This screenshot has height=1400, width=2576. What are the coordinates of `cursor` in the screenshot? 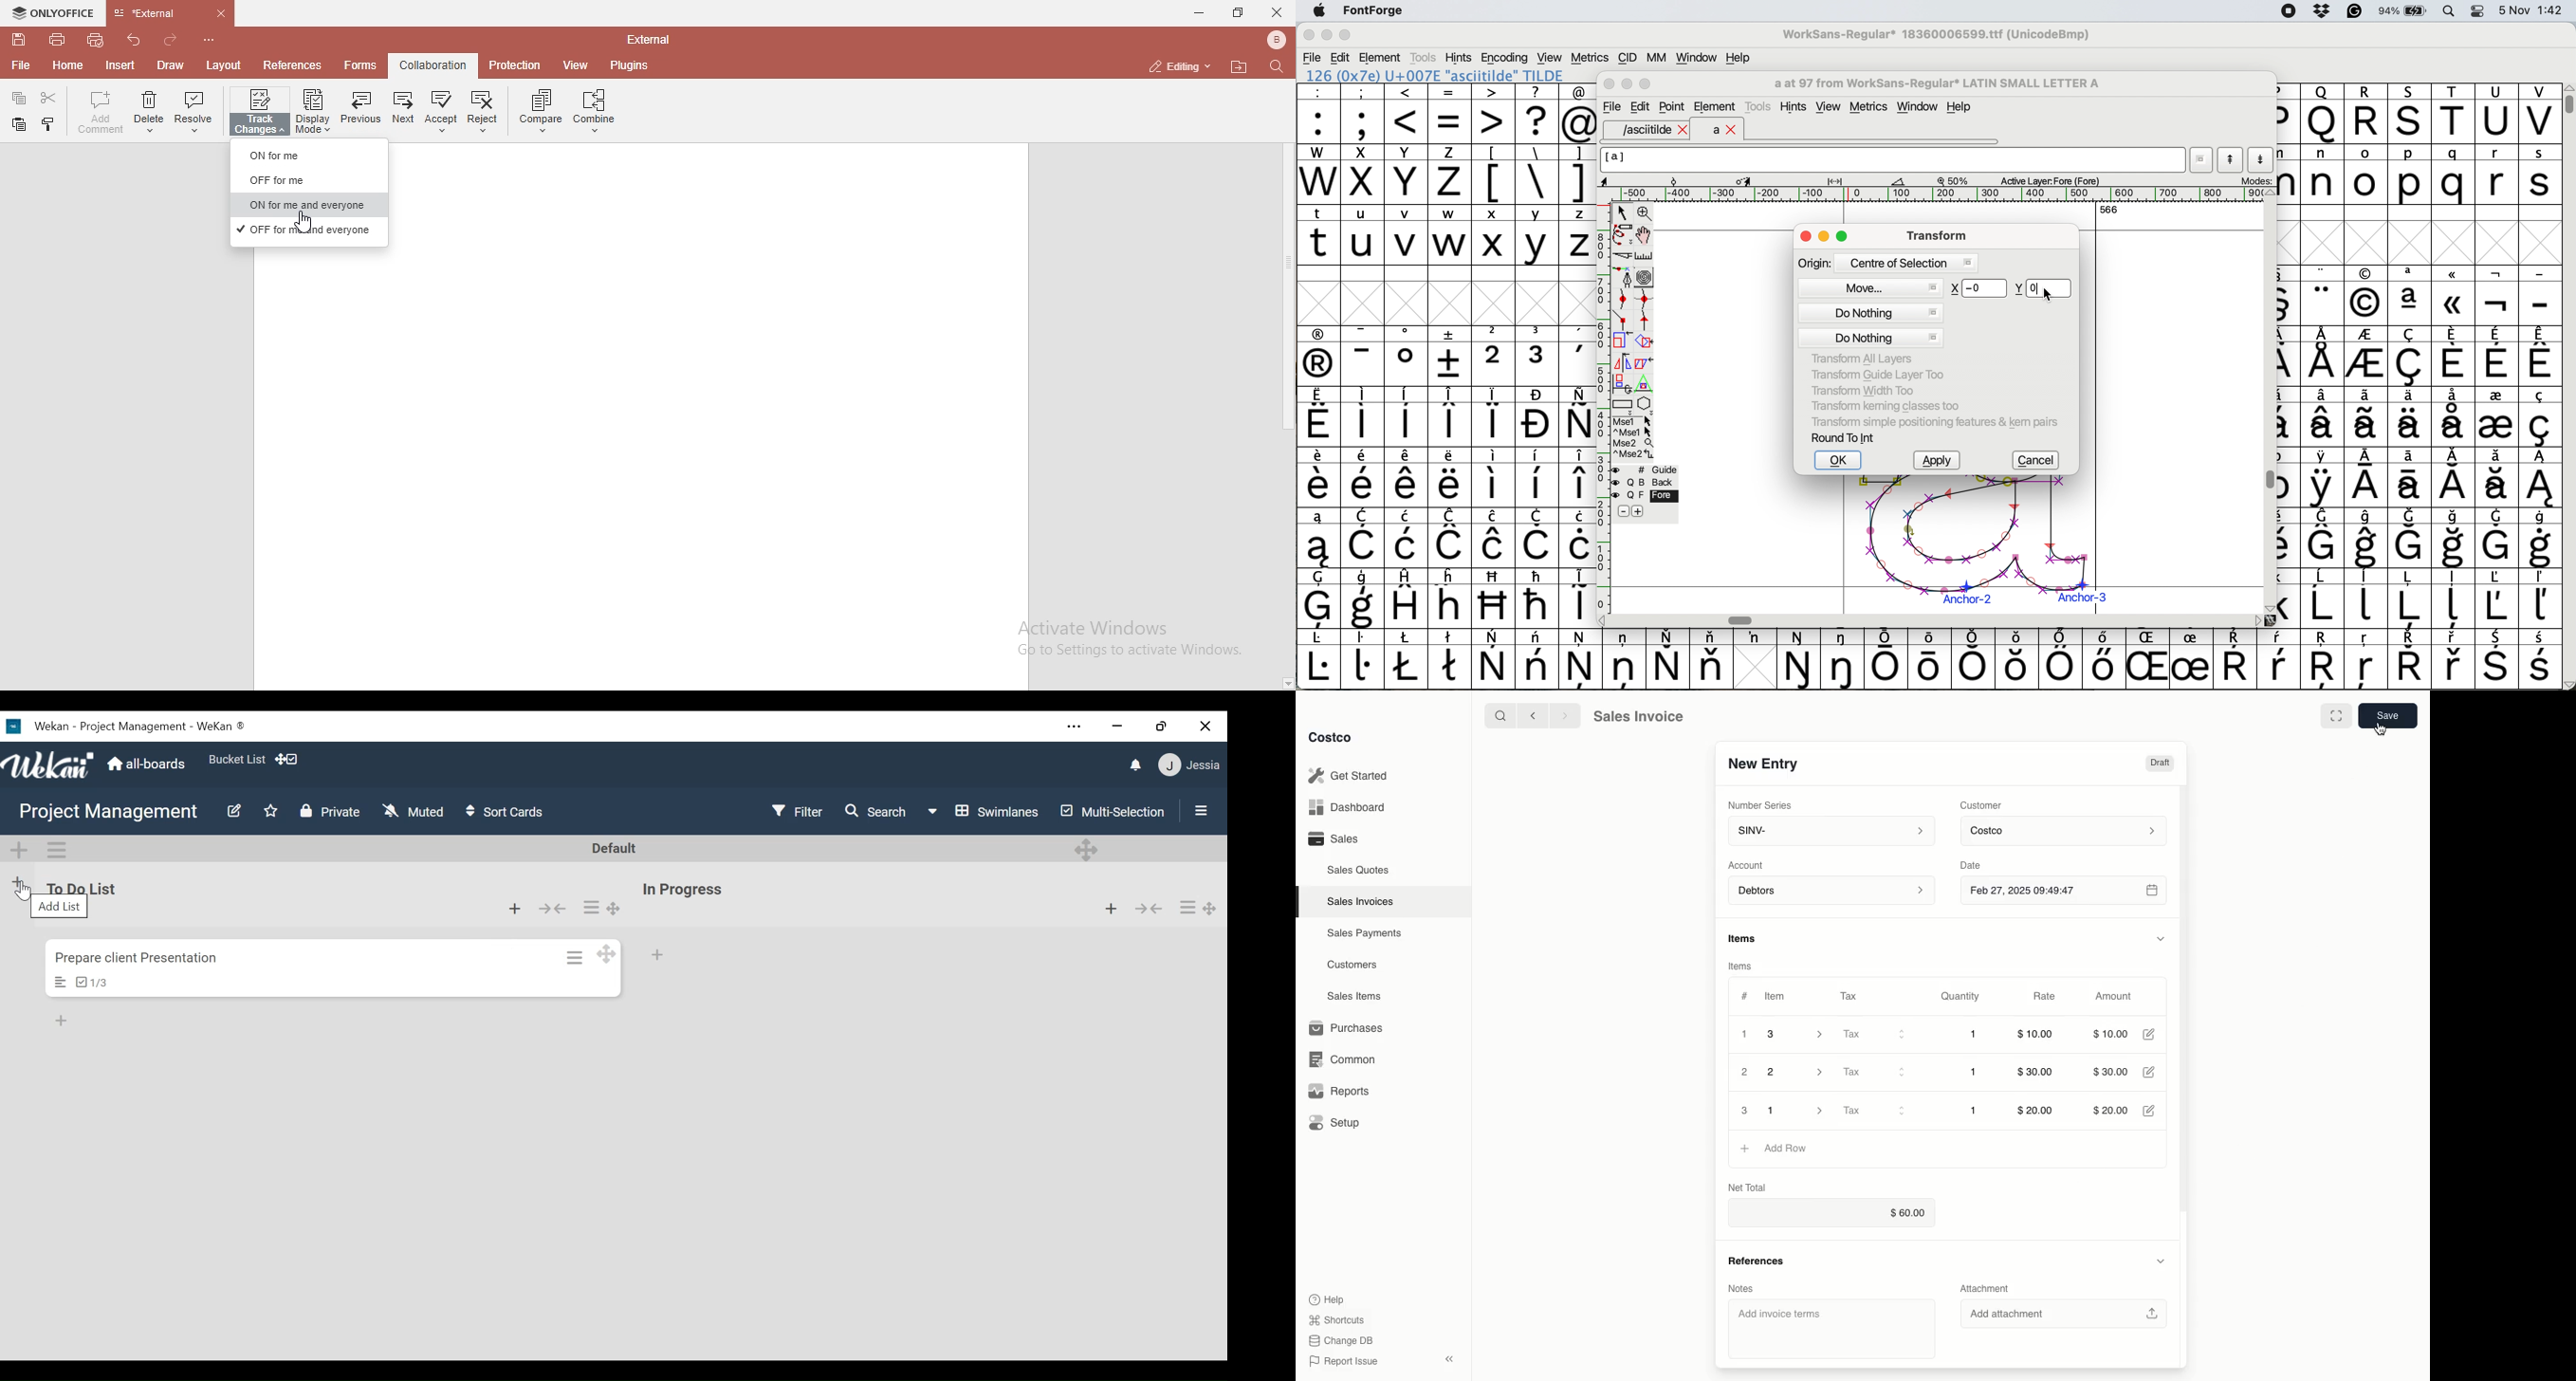 It's located at (2048, 295).